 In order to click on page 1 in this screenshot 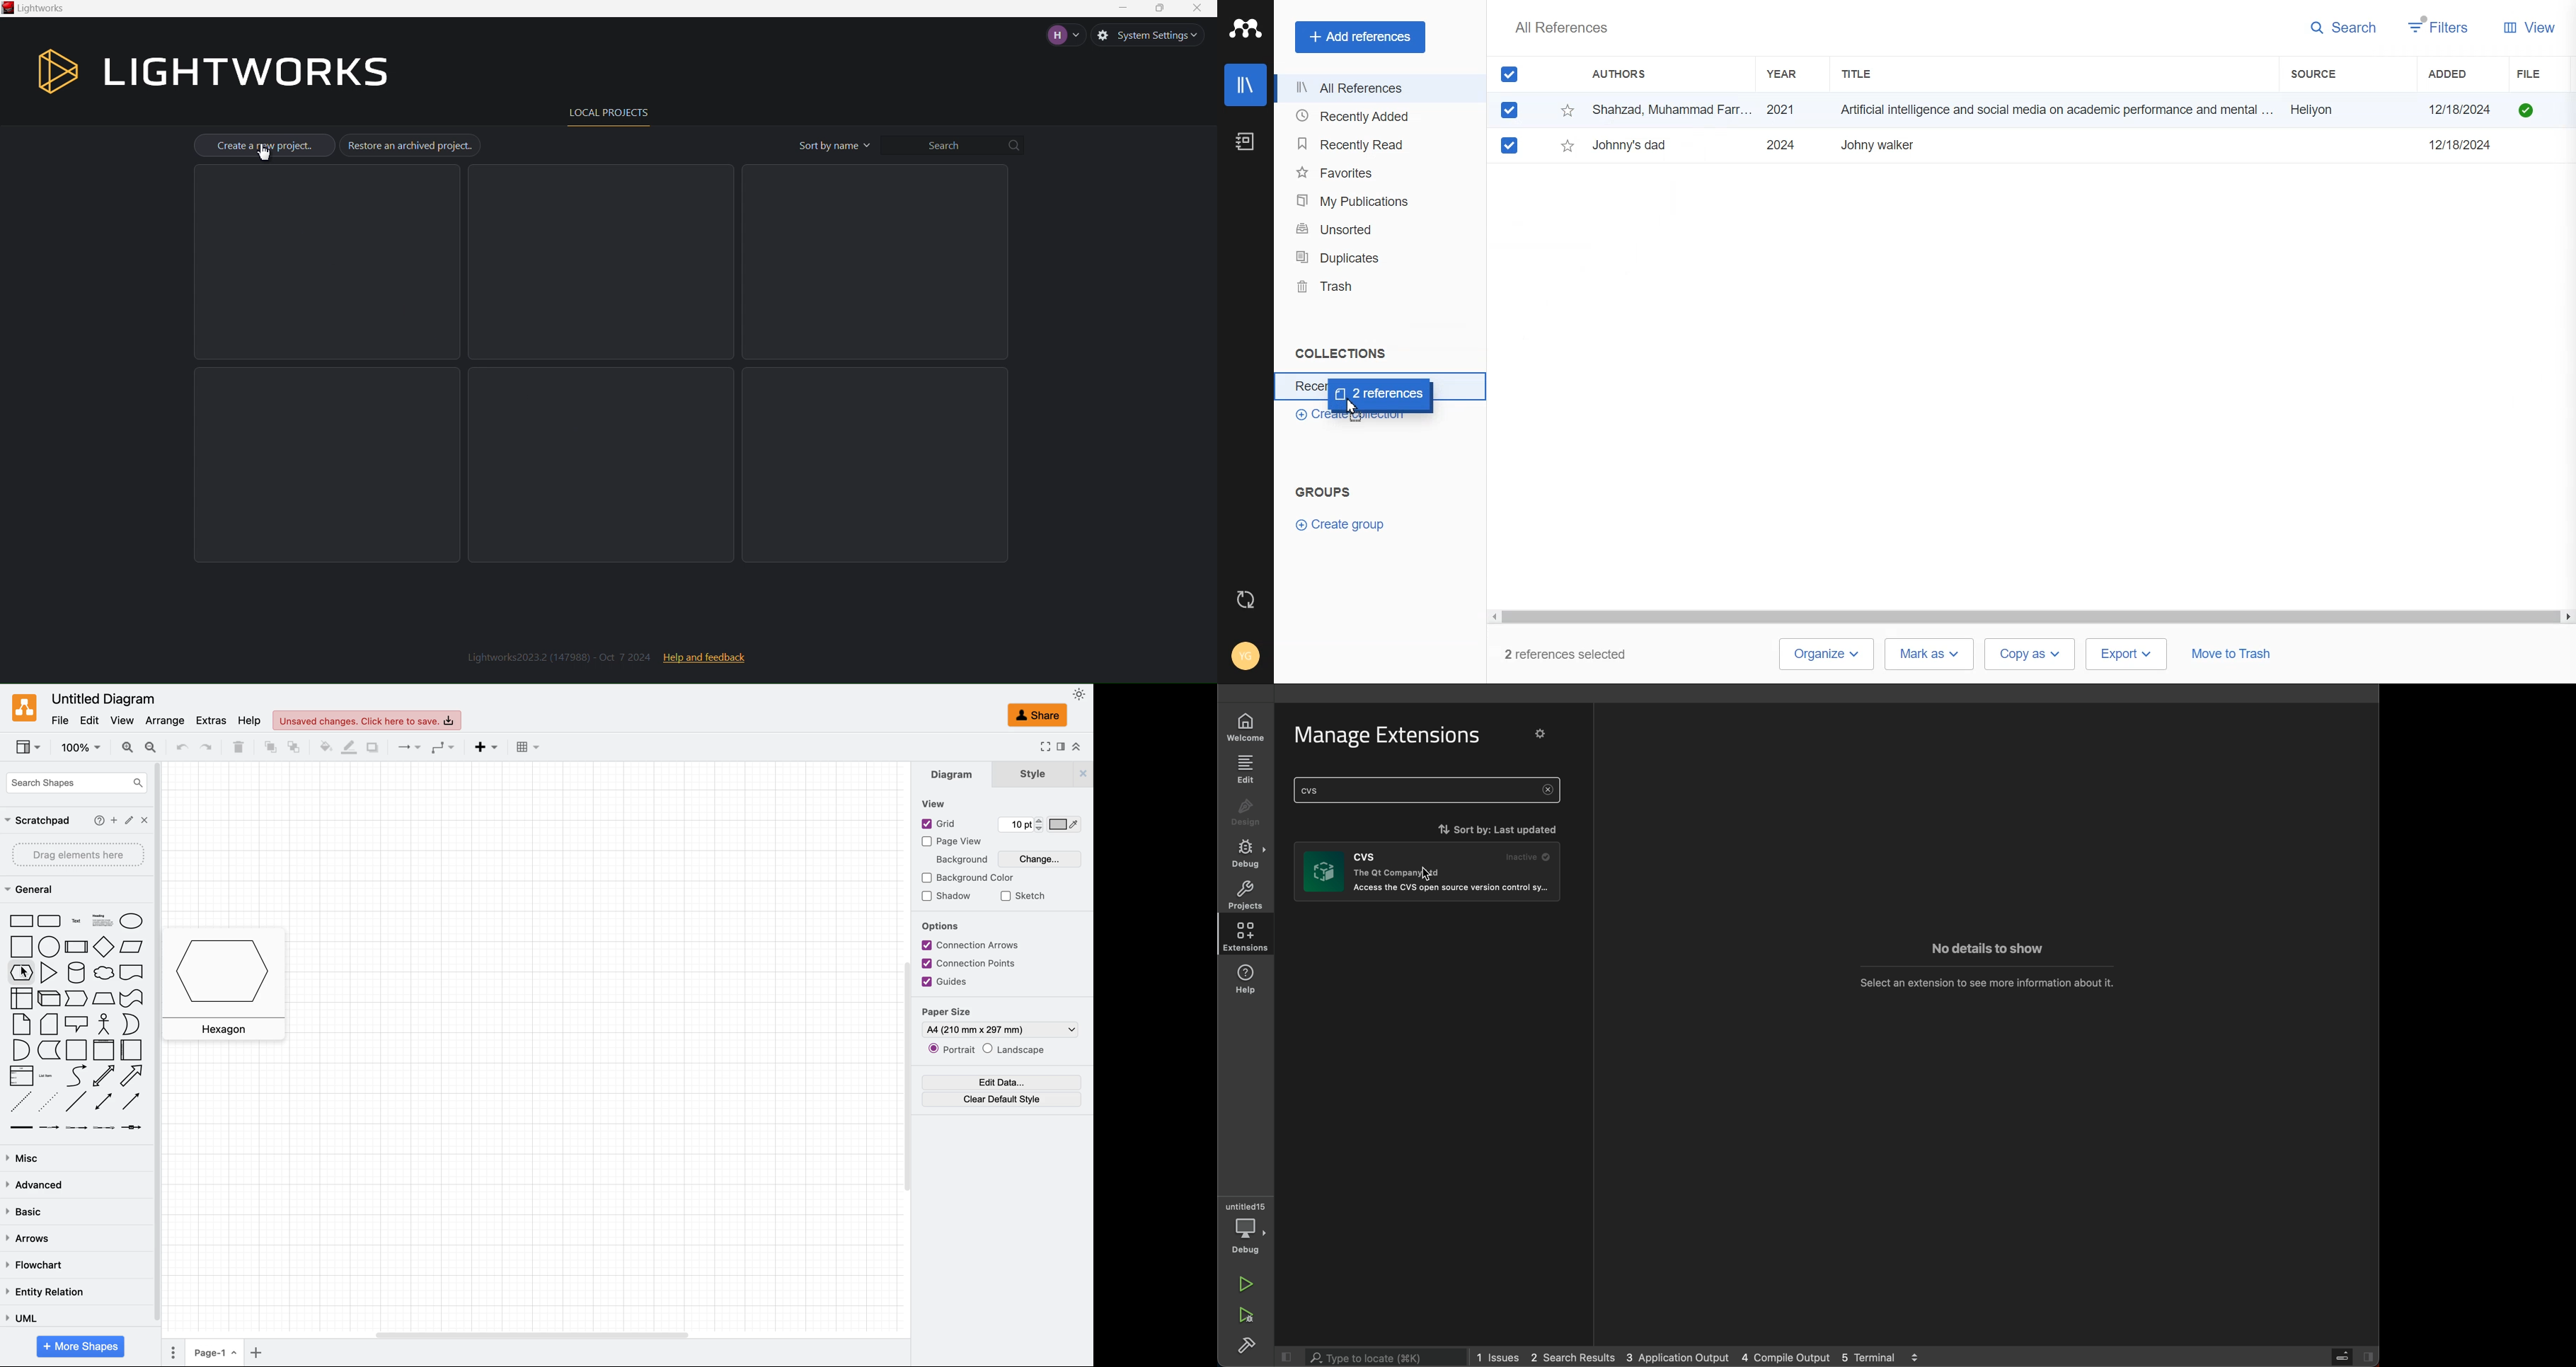, I will do `click(214, 1354)`.